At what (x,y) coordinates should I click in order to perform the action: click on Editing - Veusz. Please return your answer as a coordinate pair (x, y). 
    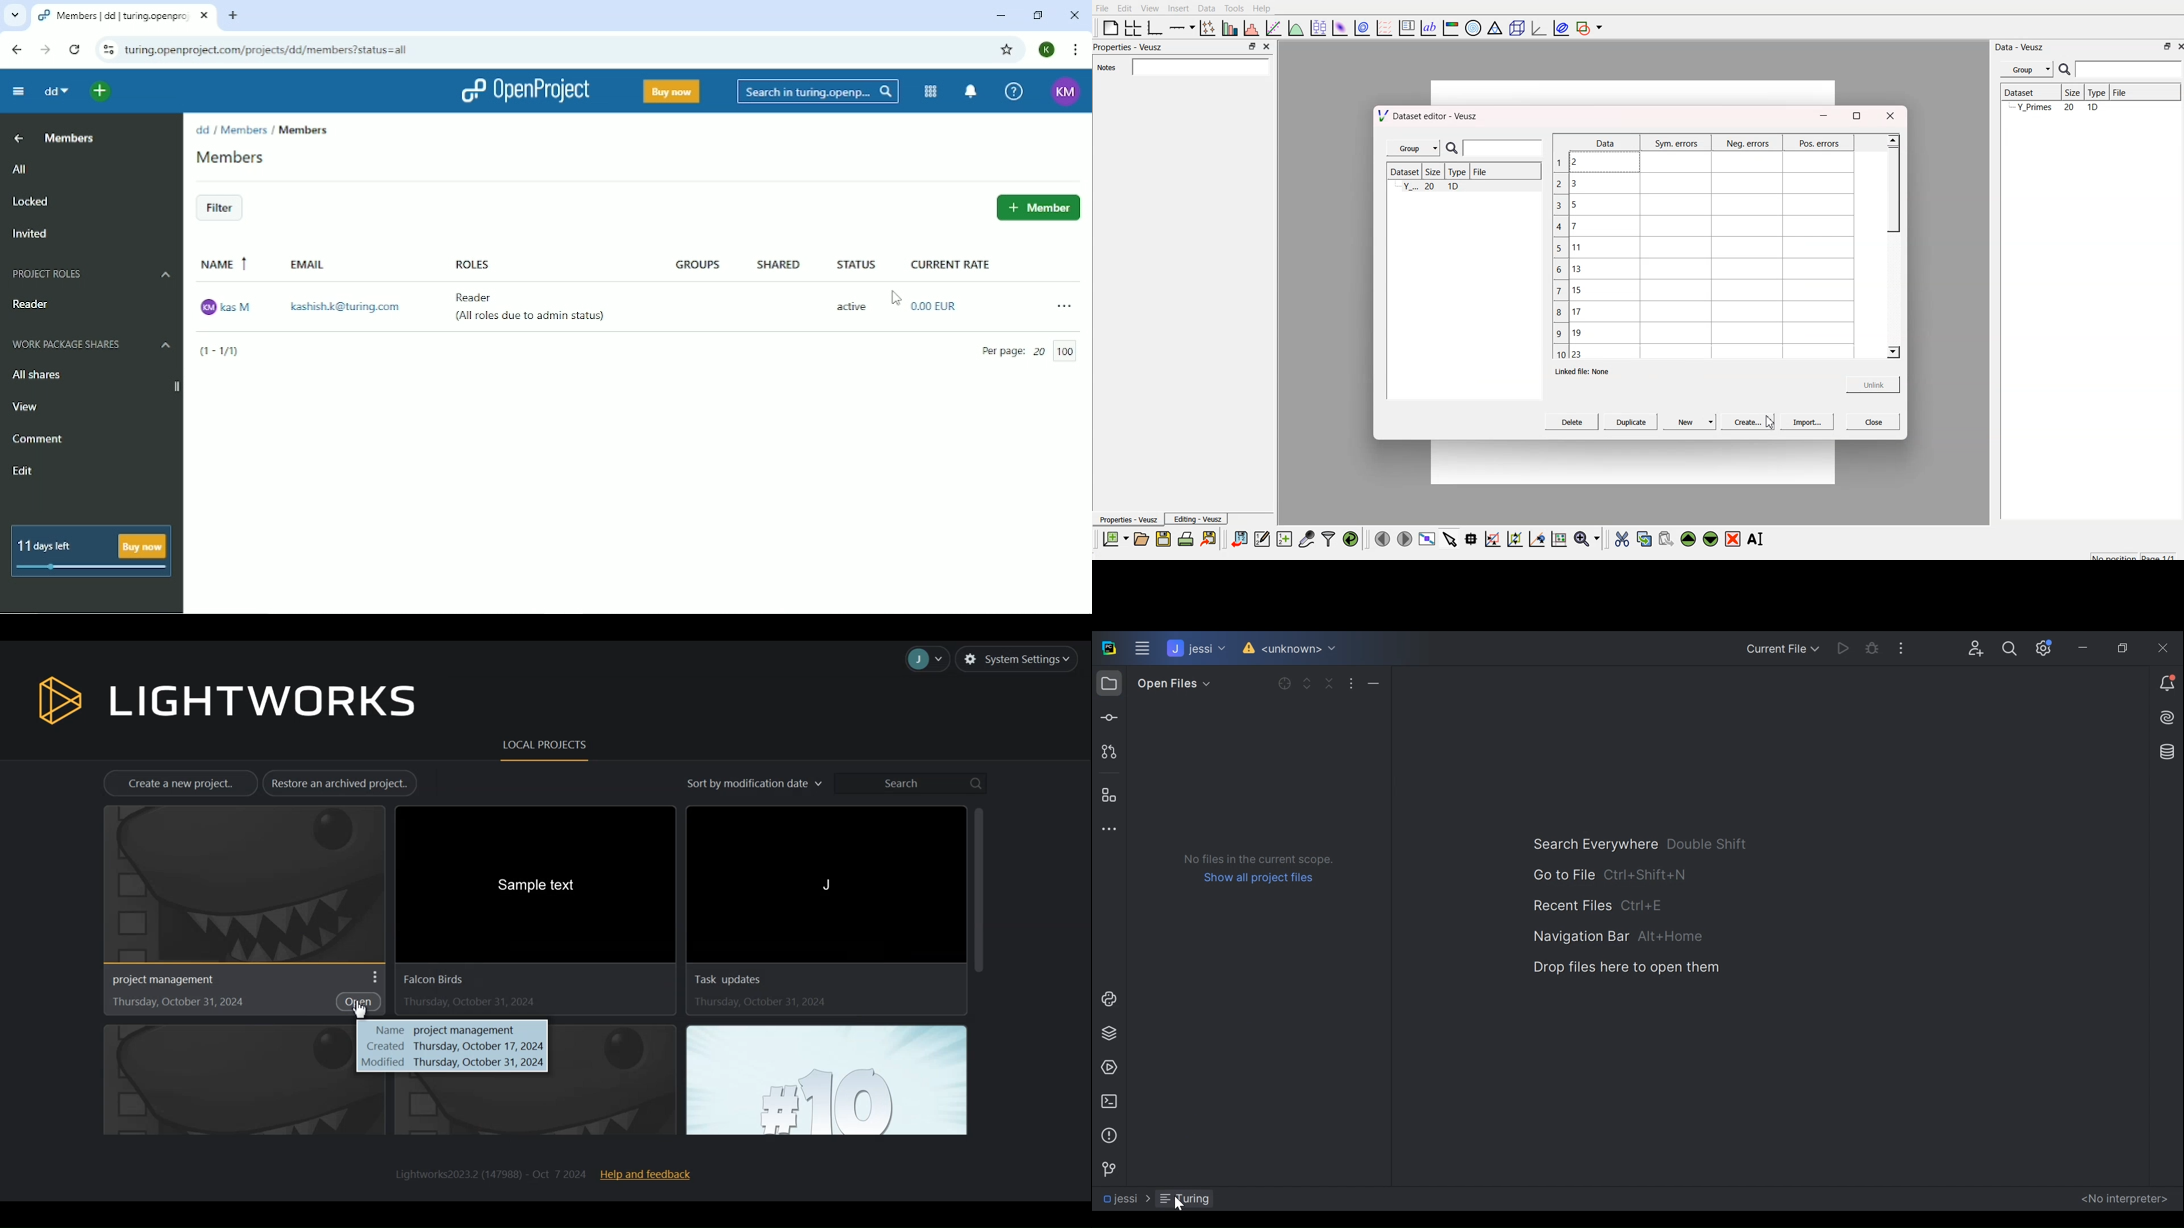
    Looking at the image, I should click on (1199, 520).